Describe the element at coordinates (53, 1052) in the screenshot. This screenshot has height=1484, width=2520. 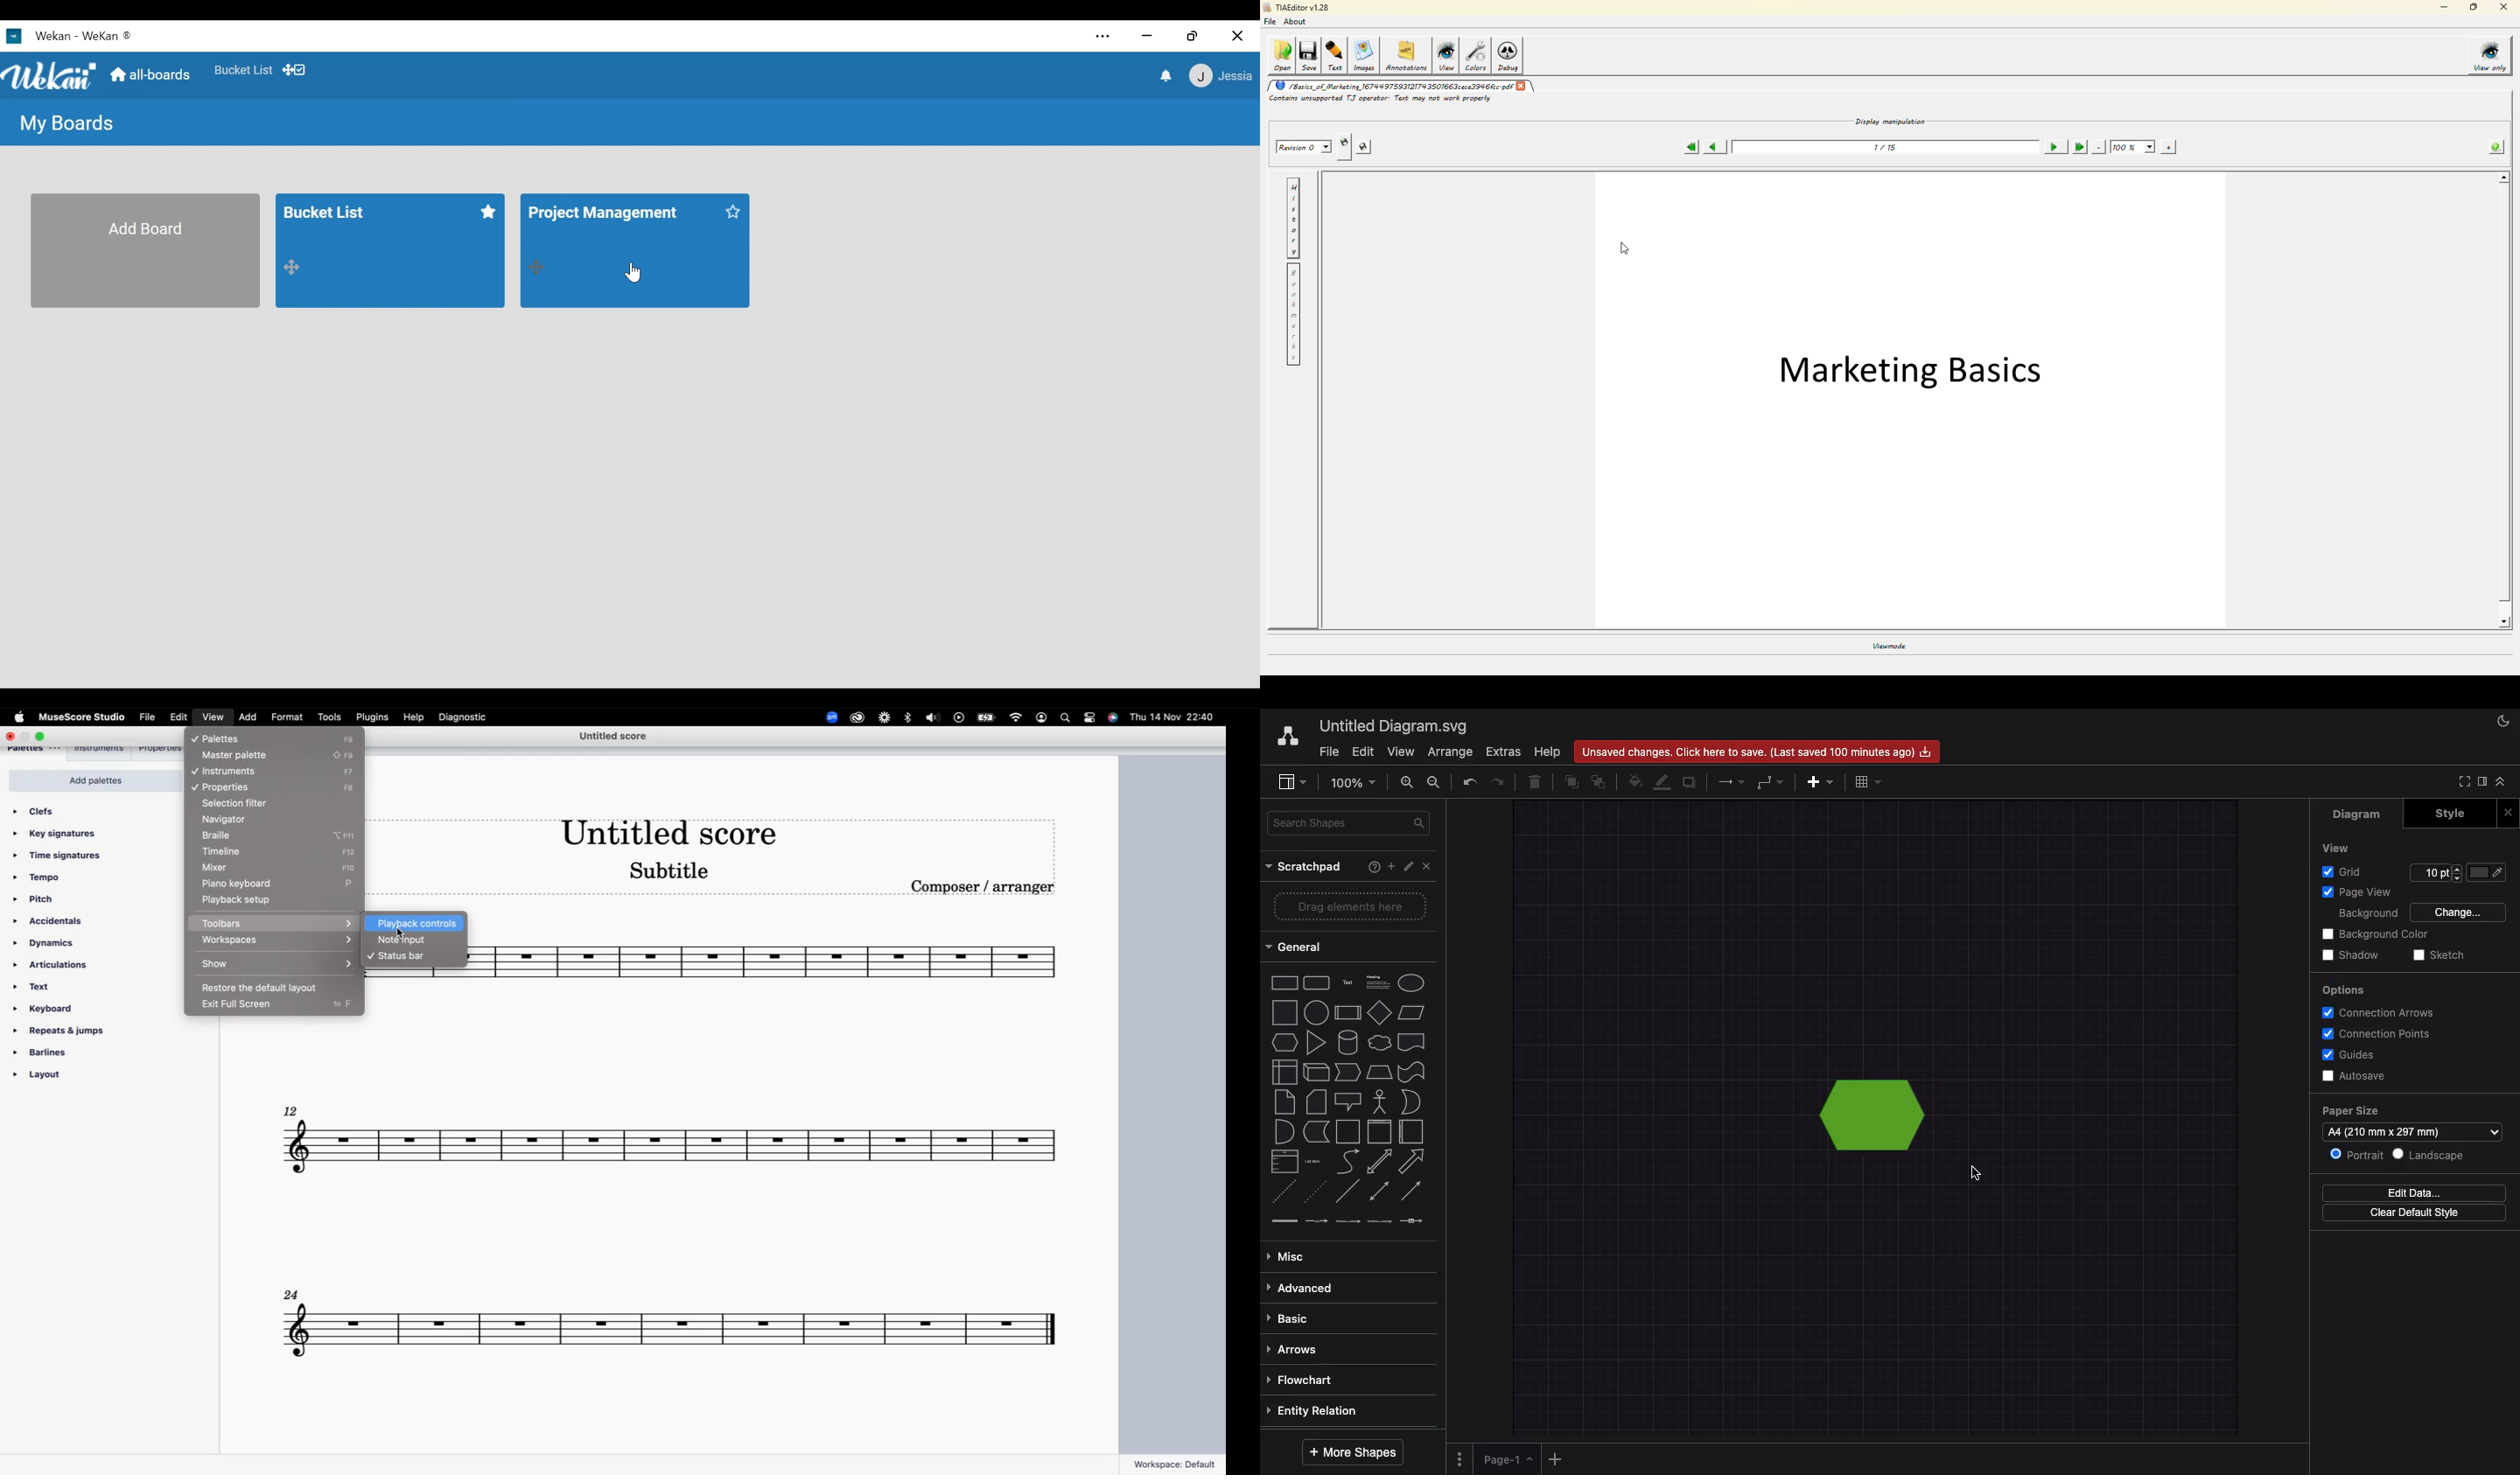
I see `barlines` at that location.